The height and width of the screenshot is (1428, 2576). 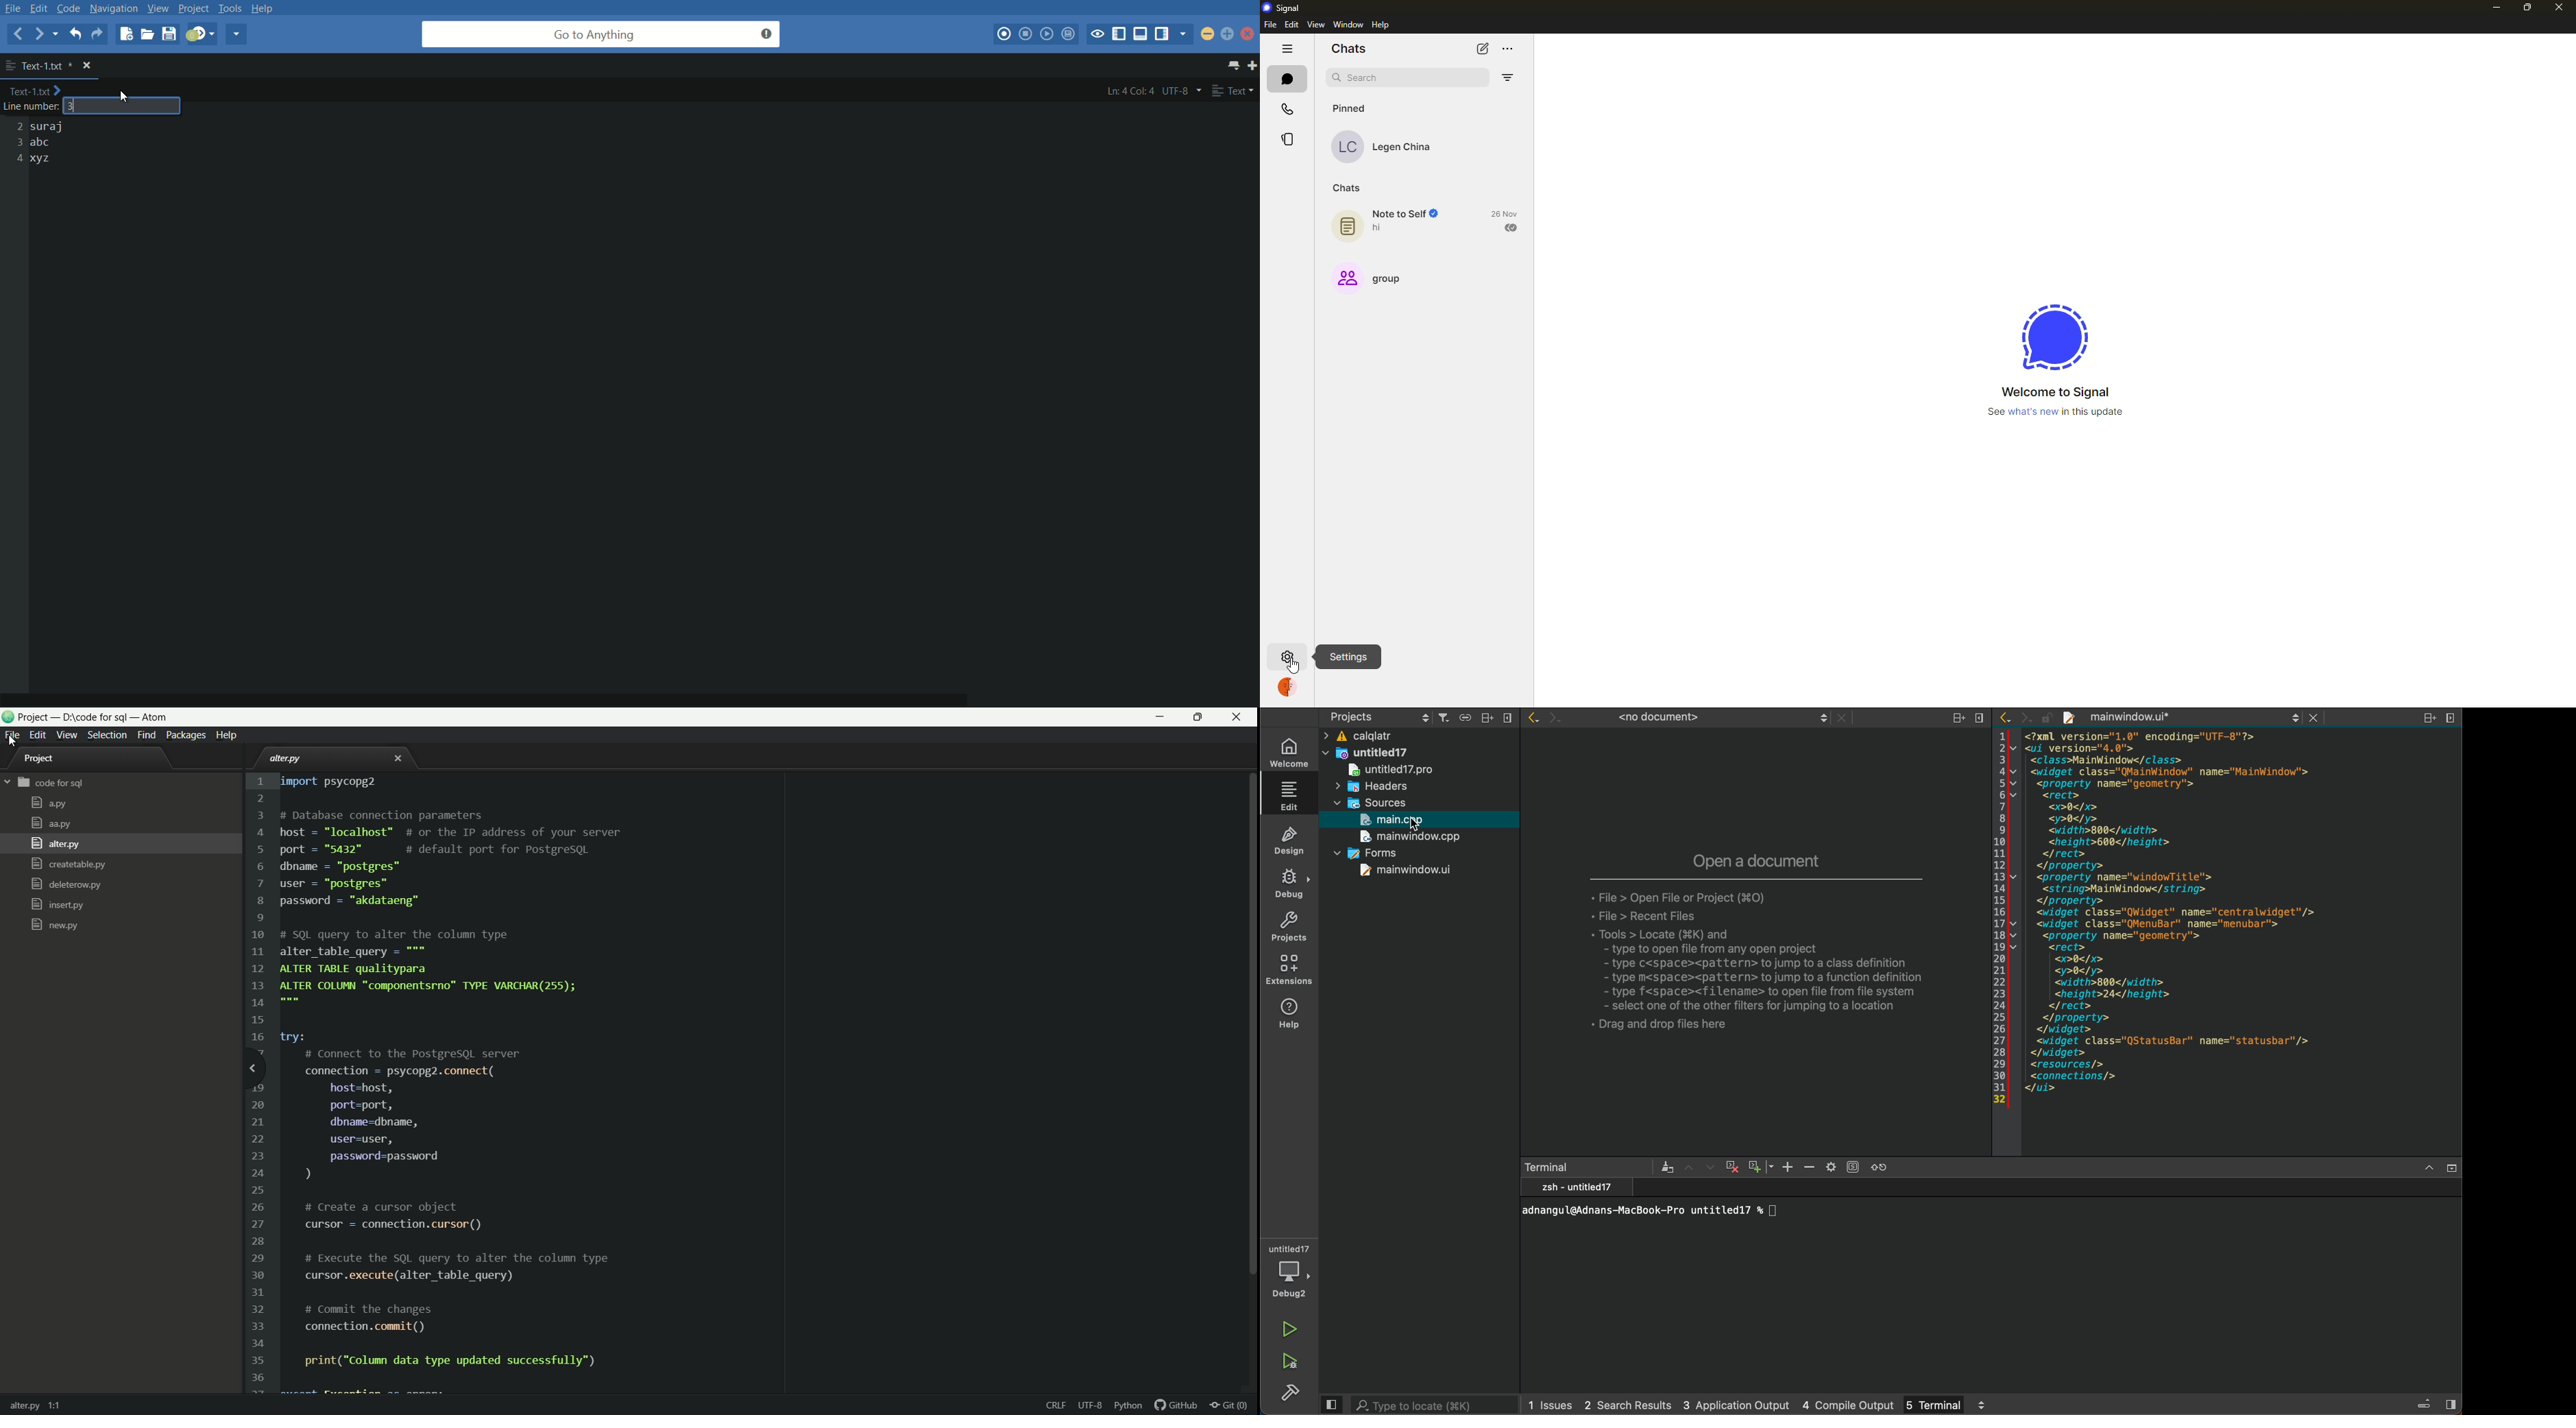 What do you see at coordinates (2494, 8) in the screenshot?
I see `minimize` at bounding box center [2494, 8].